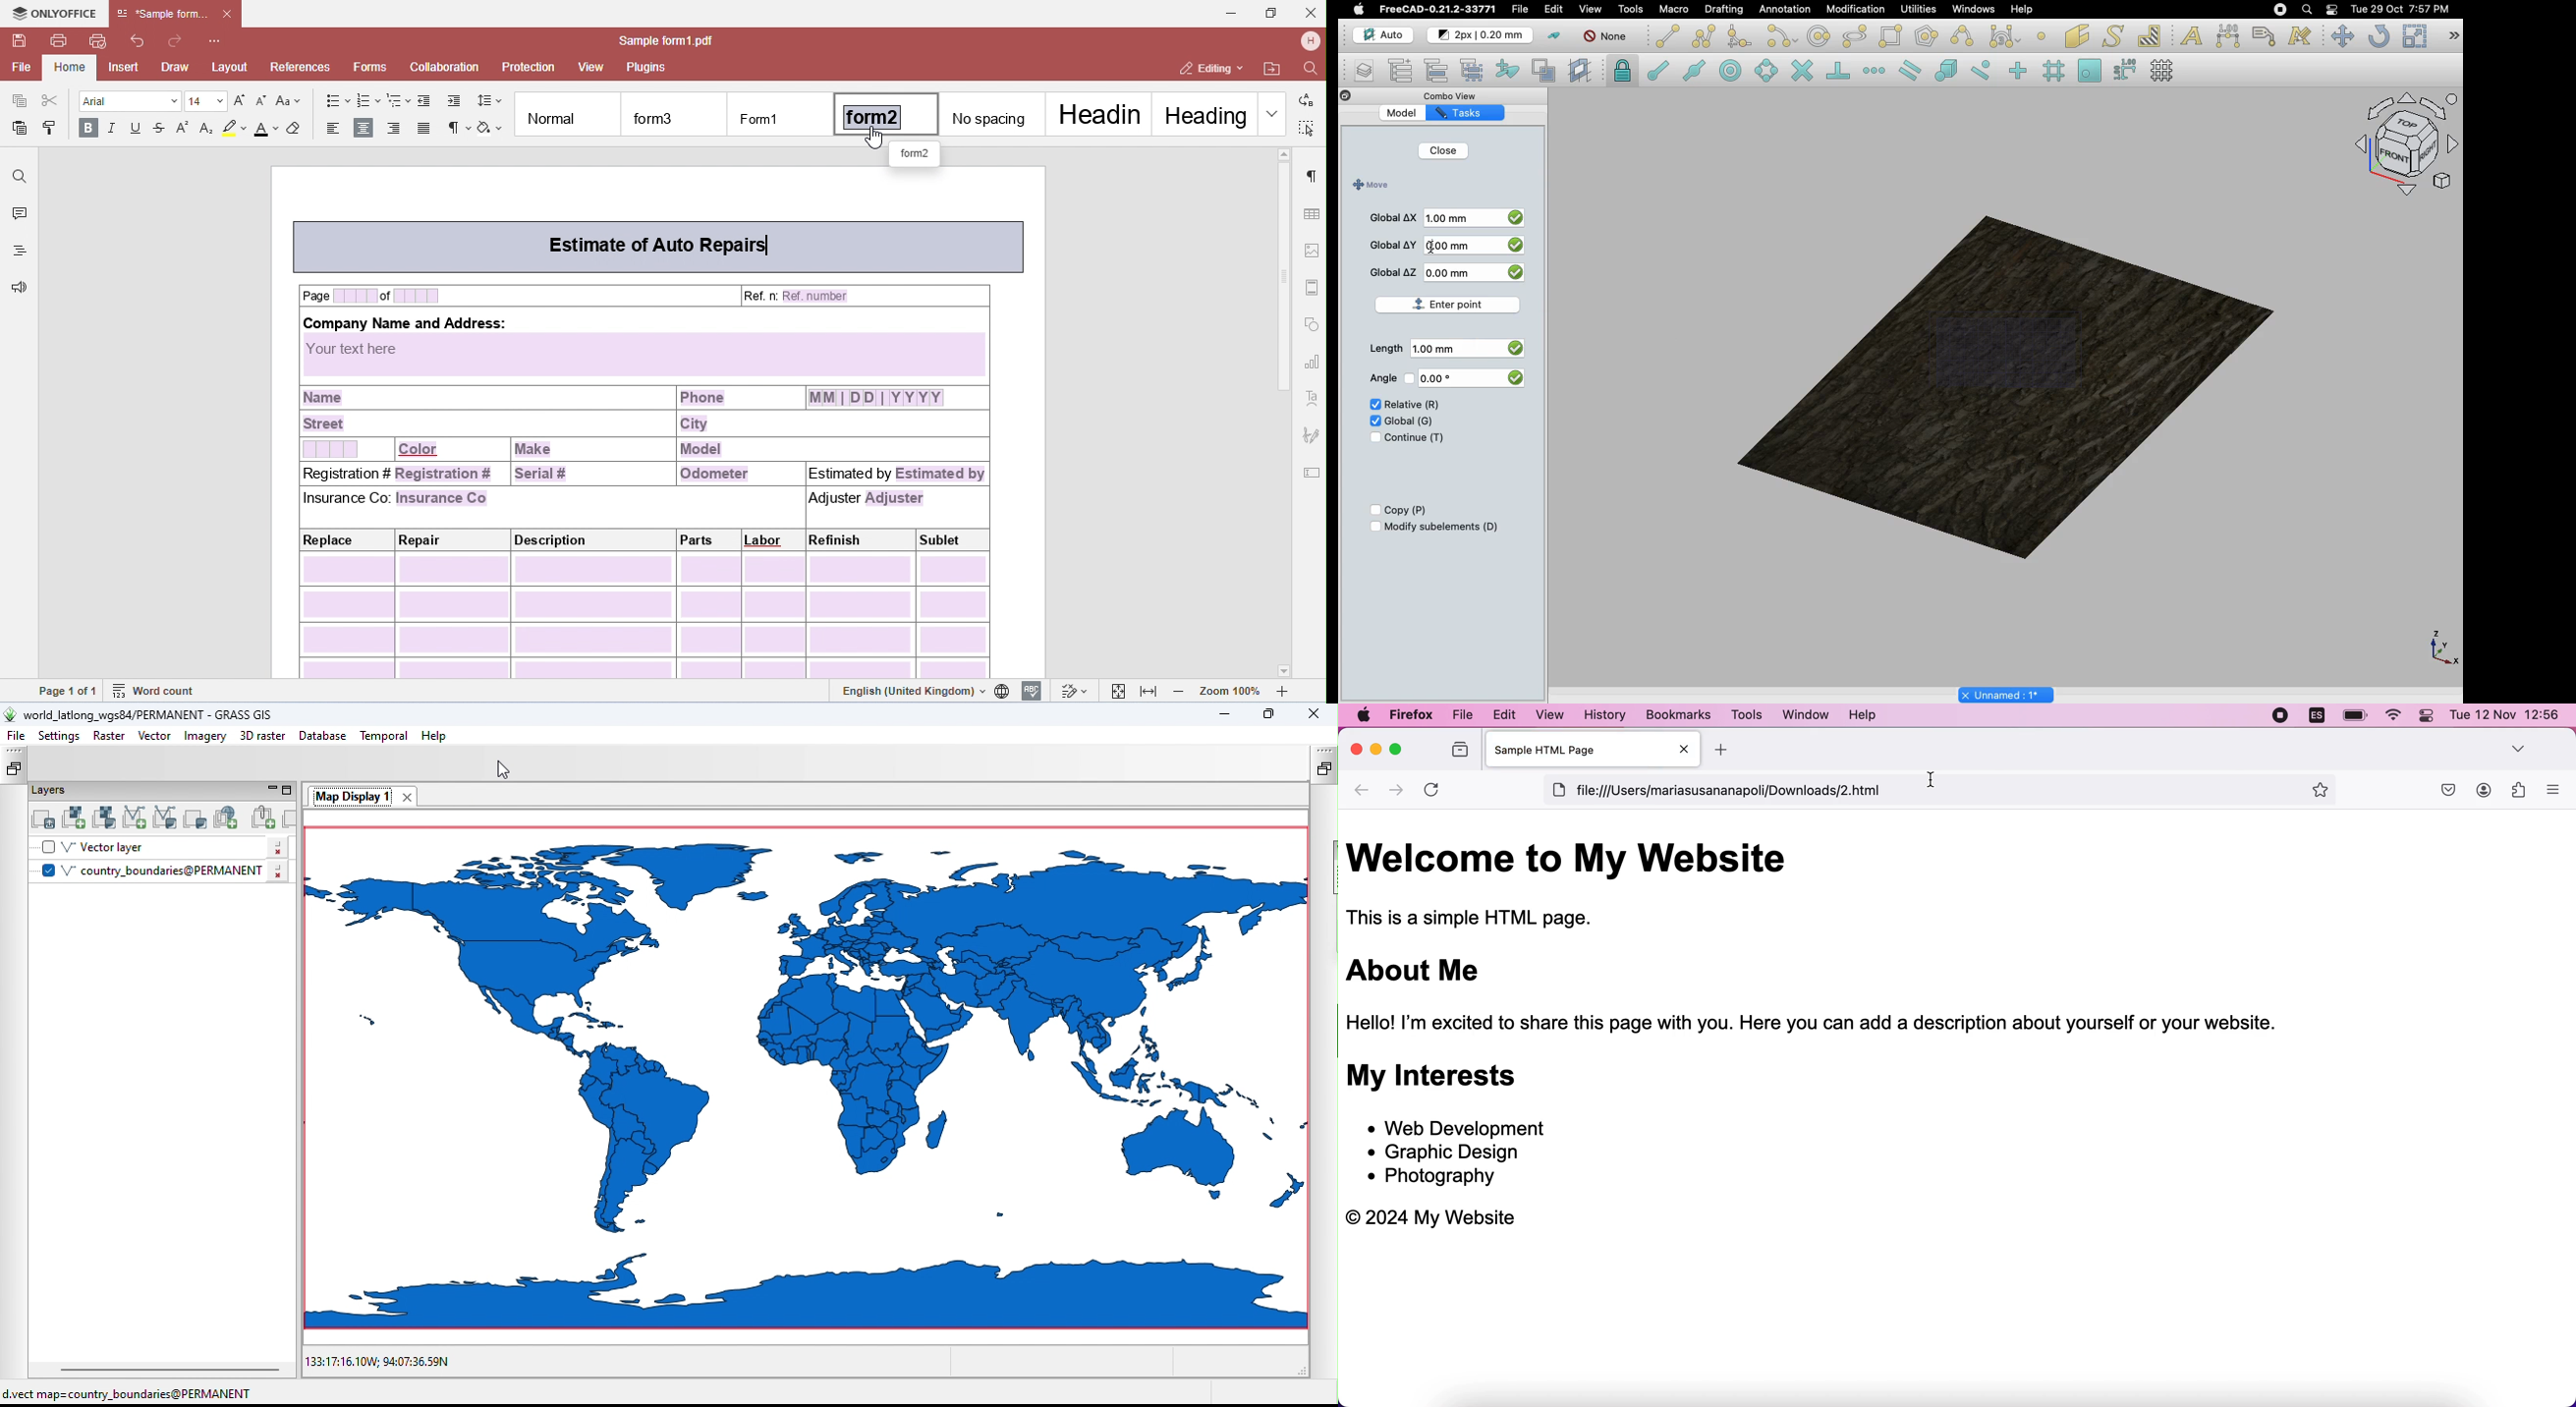 The image size is (2576, 1428). Describe the element at coordinates (1623, 73) in the screenshot. I see `lock` at that location.